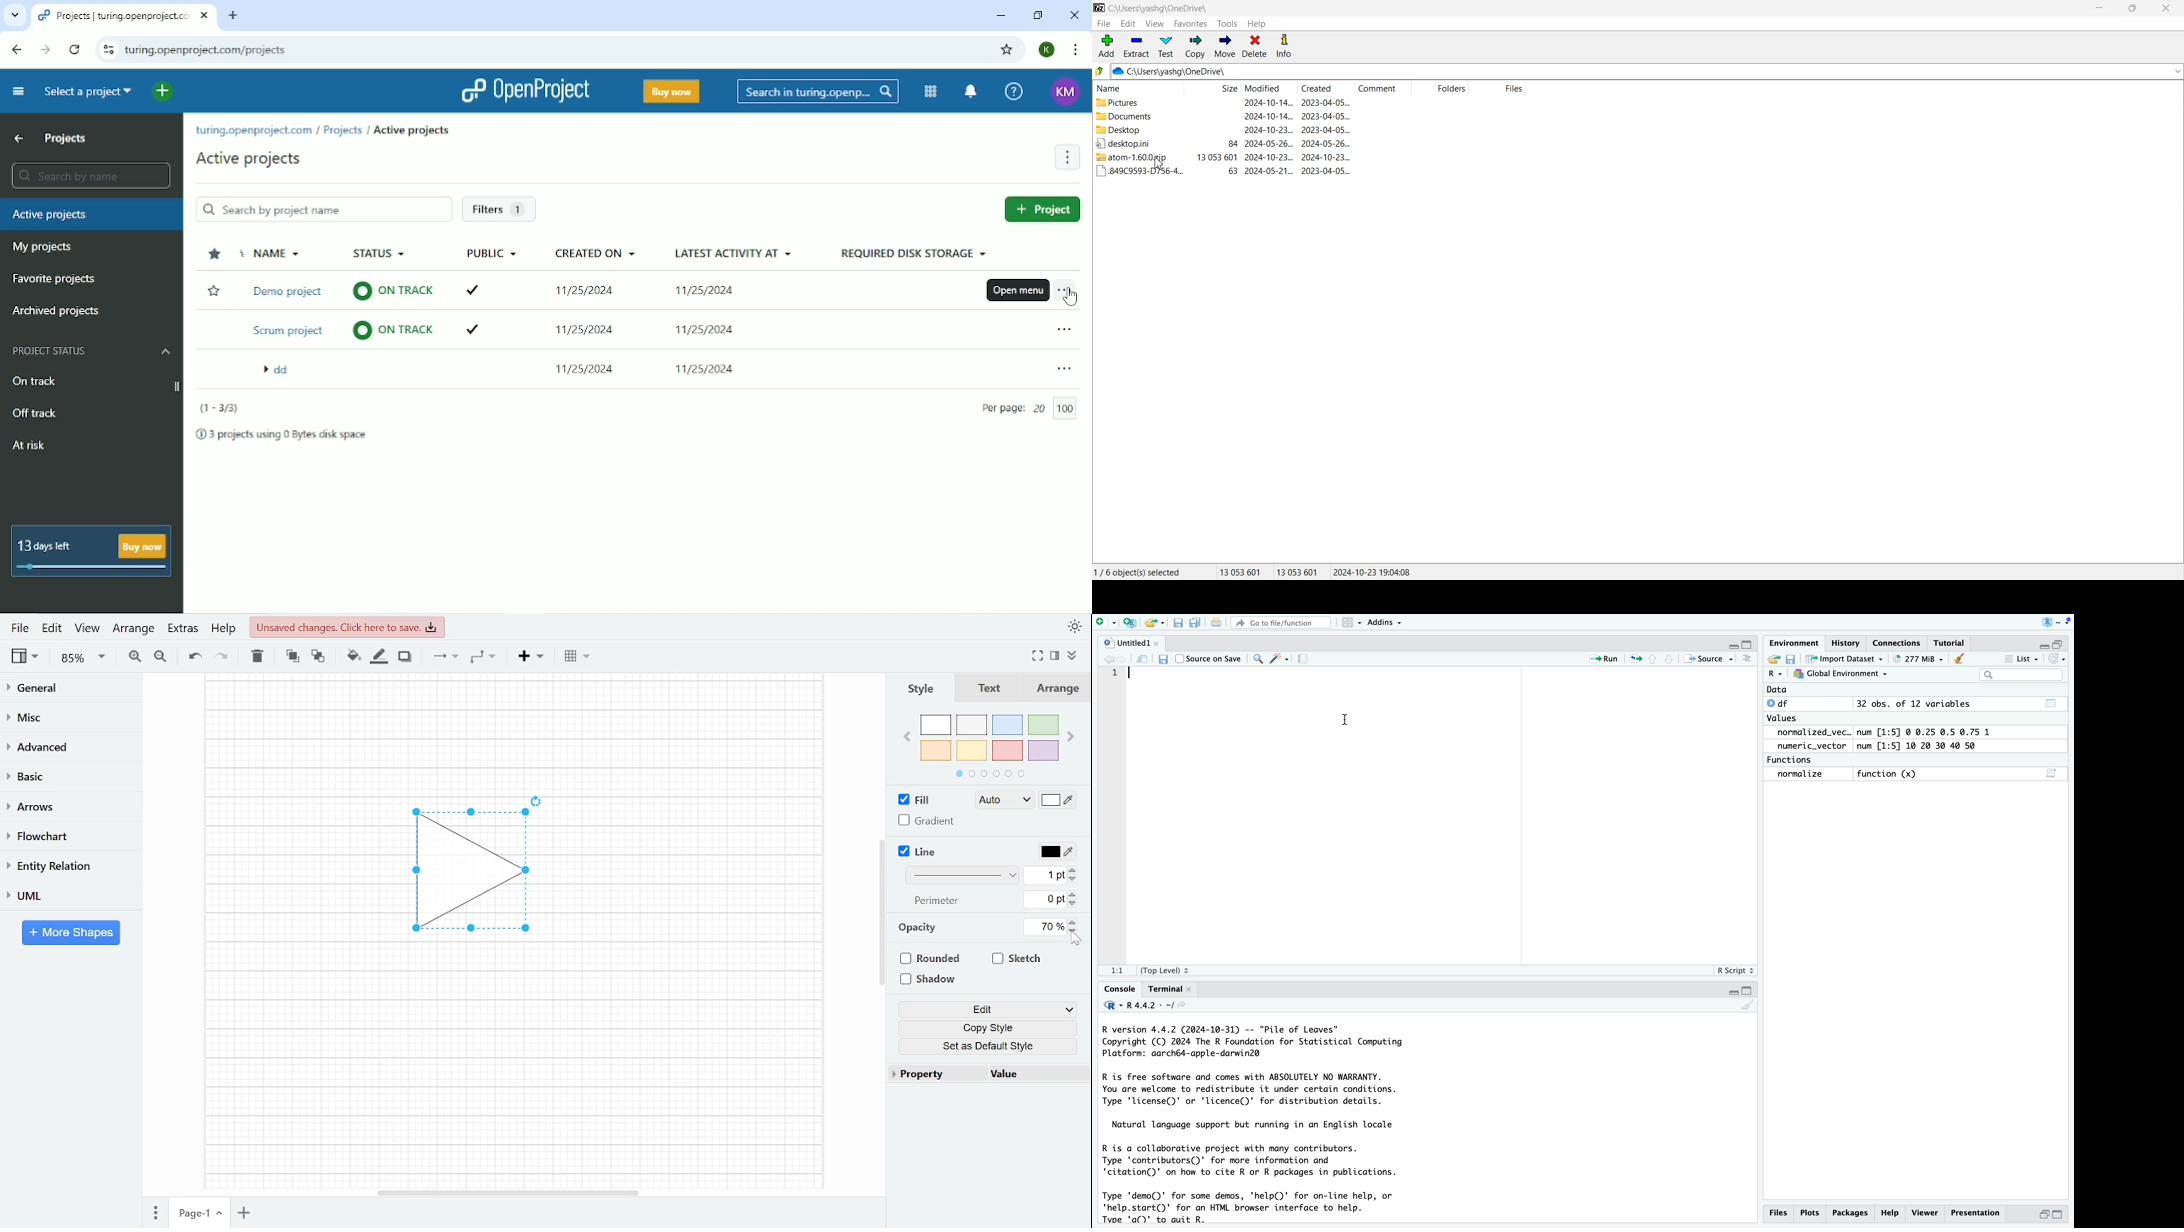 The width and height of the screenshot is (2184, 1232). I want to click on 63, so click(1233, 171).